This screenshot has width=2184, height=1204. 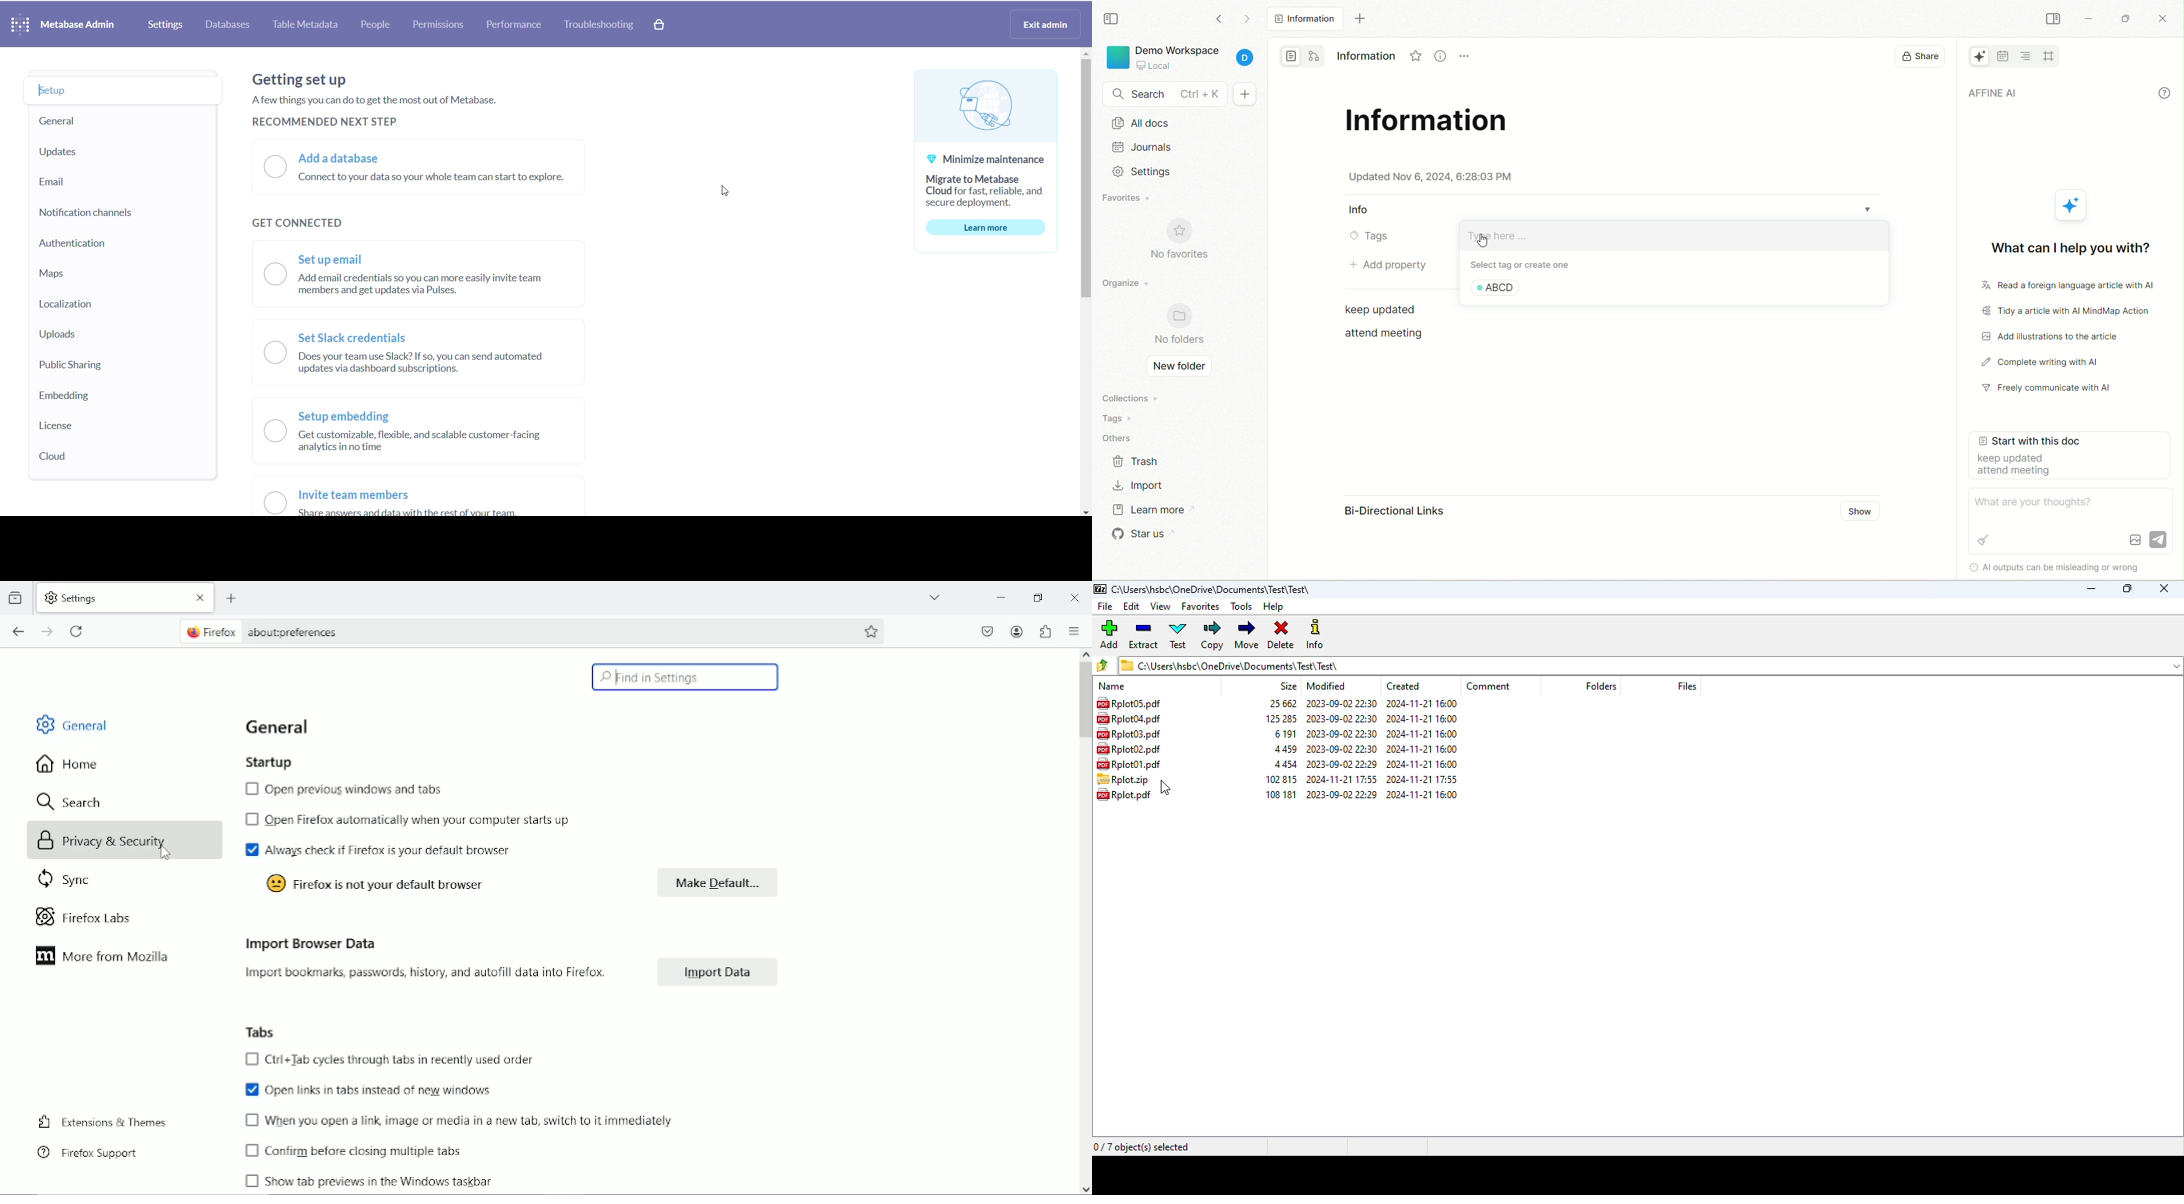 What do you see at coordinates (2052, 18) in the screenshot?
I see `collapse sidebar` at bounding box center [2052, 18].